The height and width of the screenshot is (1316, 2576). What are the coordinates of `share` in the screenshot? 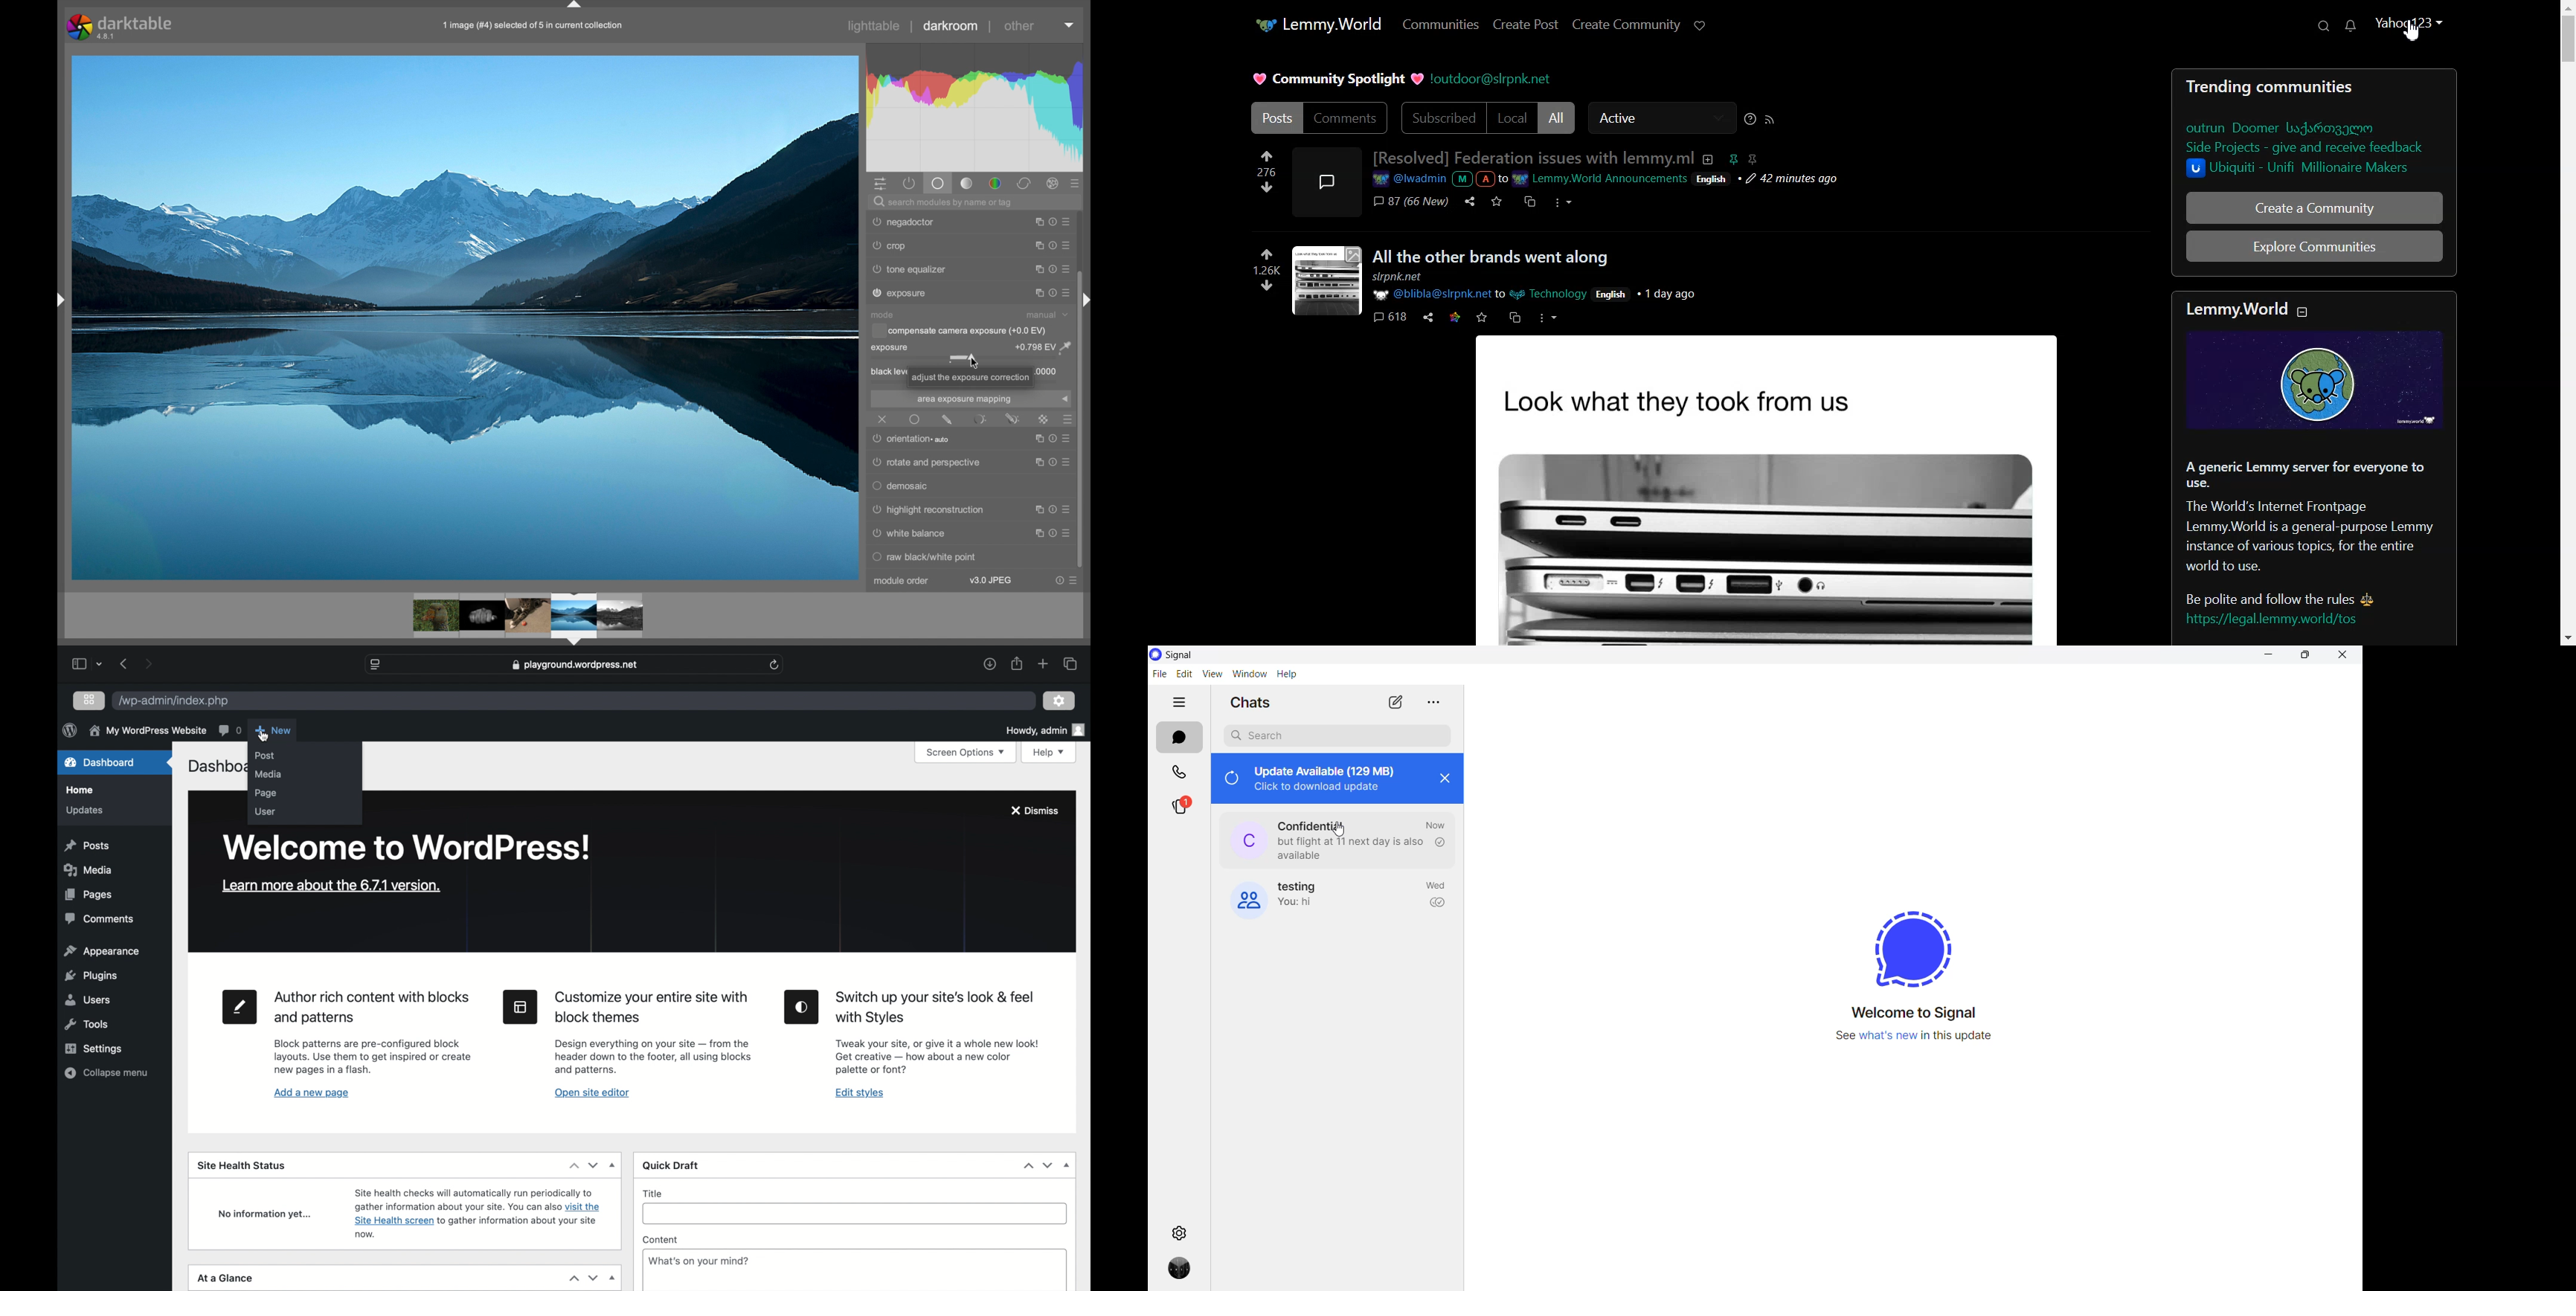 It's located at (1468, 202).